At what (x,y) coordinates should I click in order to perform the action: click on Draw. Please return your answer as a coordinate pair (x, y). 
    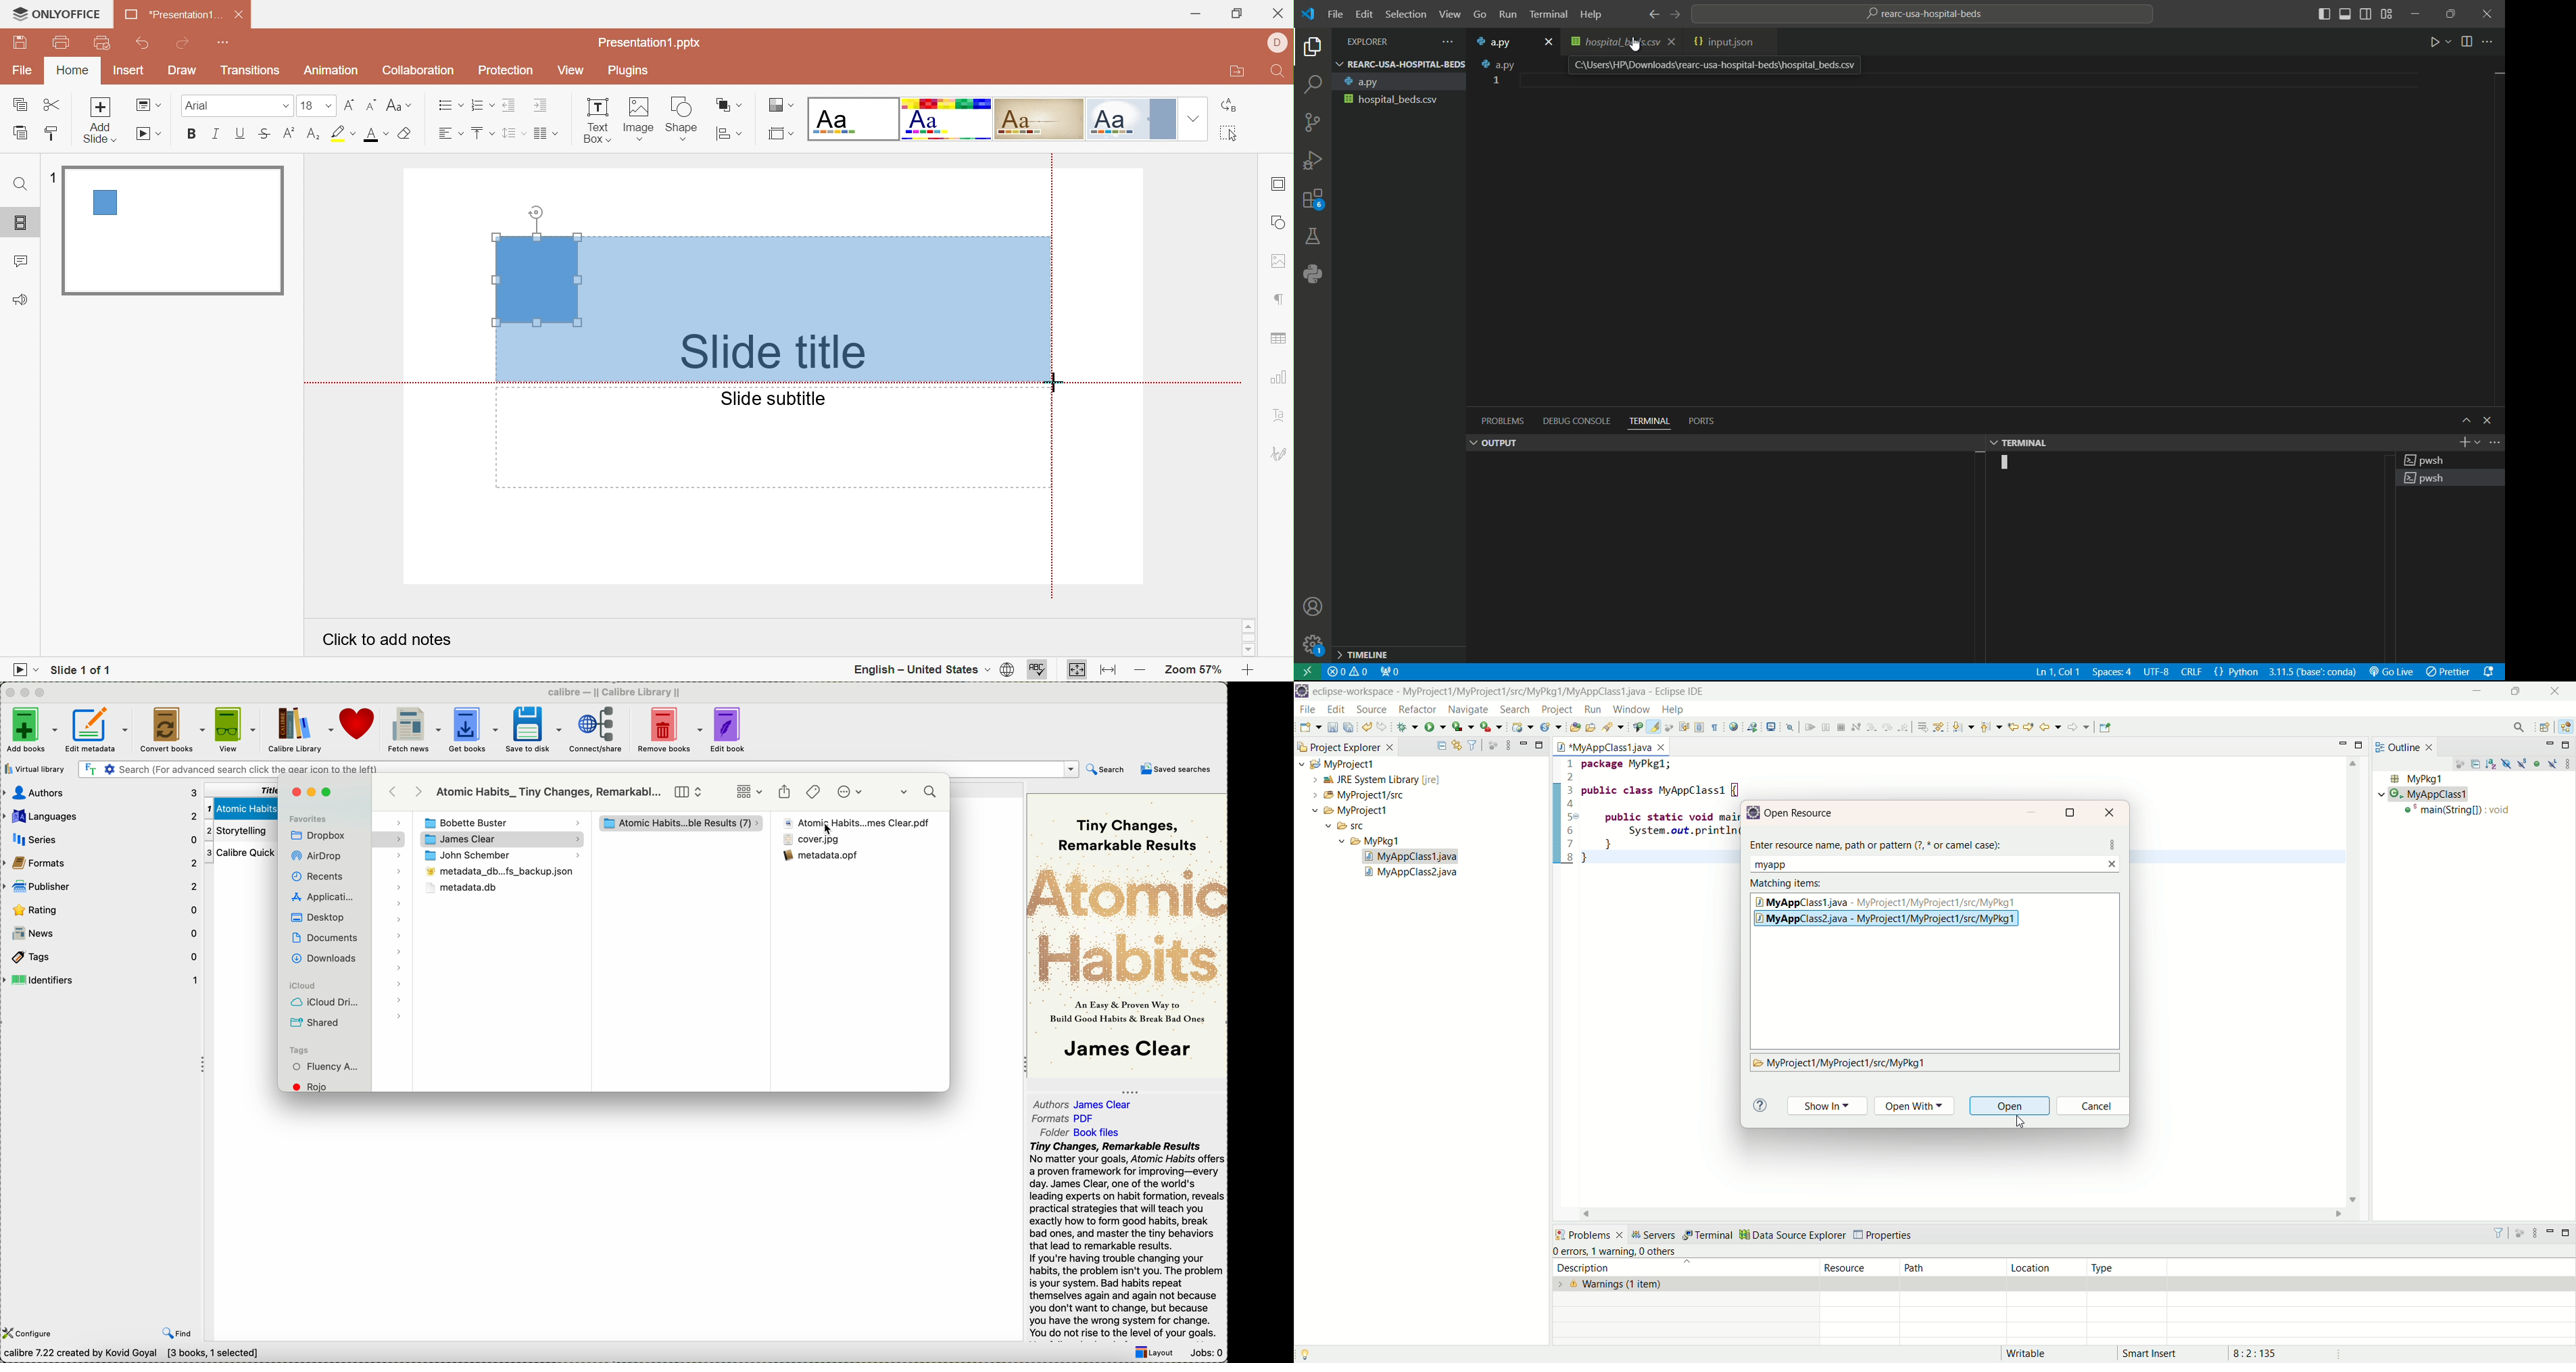
    Looking at the image, I should click on (181, 69).